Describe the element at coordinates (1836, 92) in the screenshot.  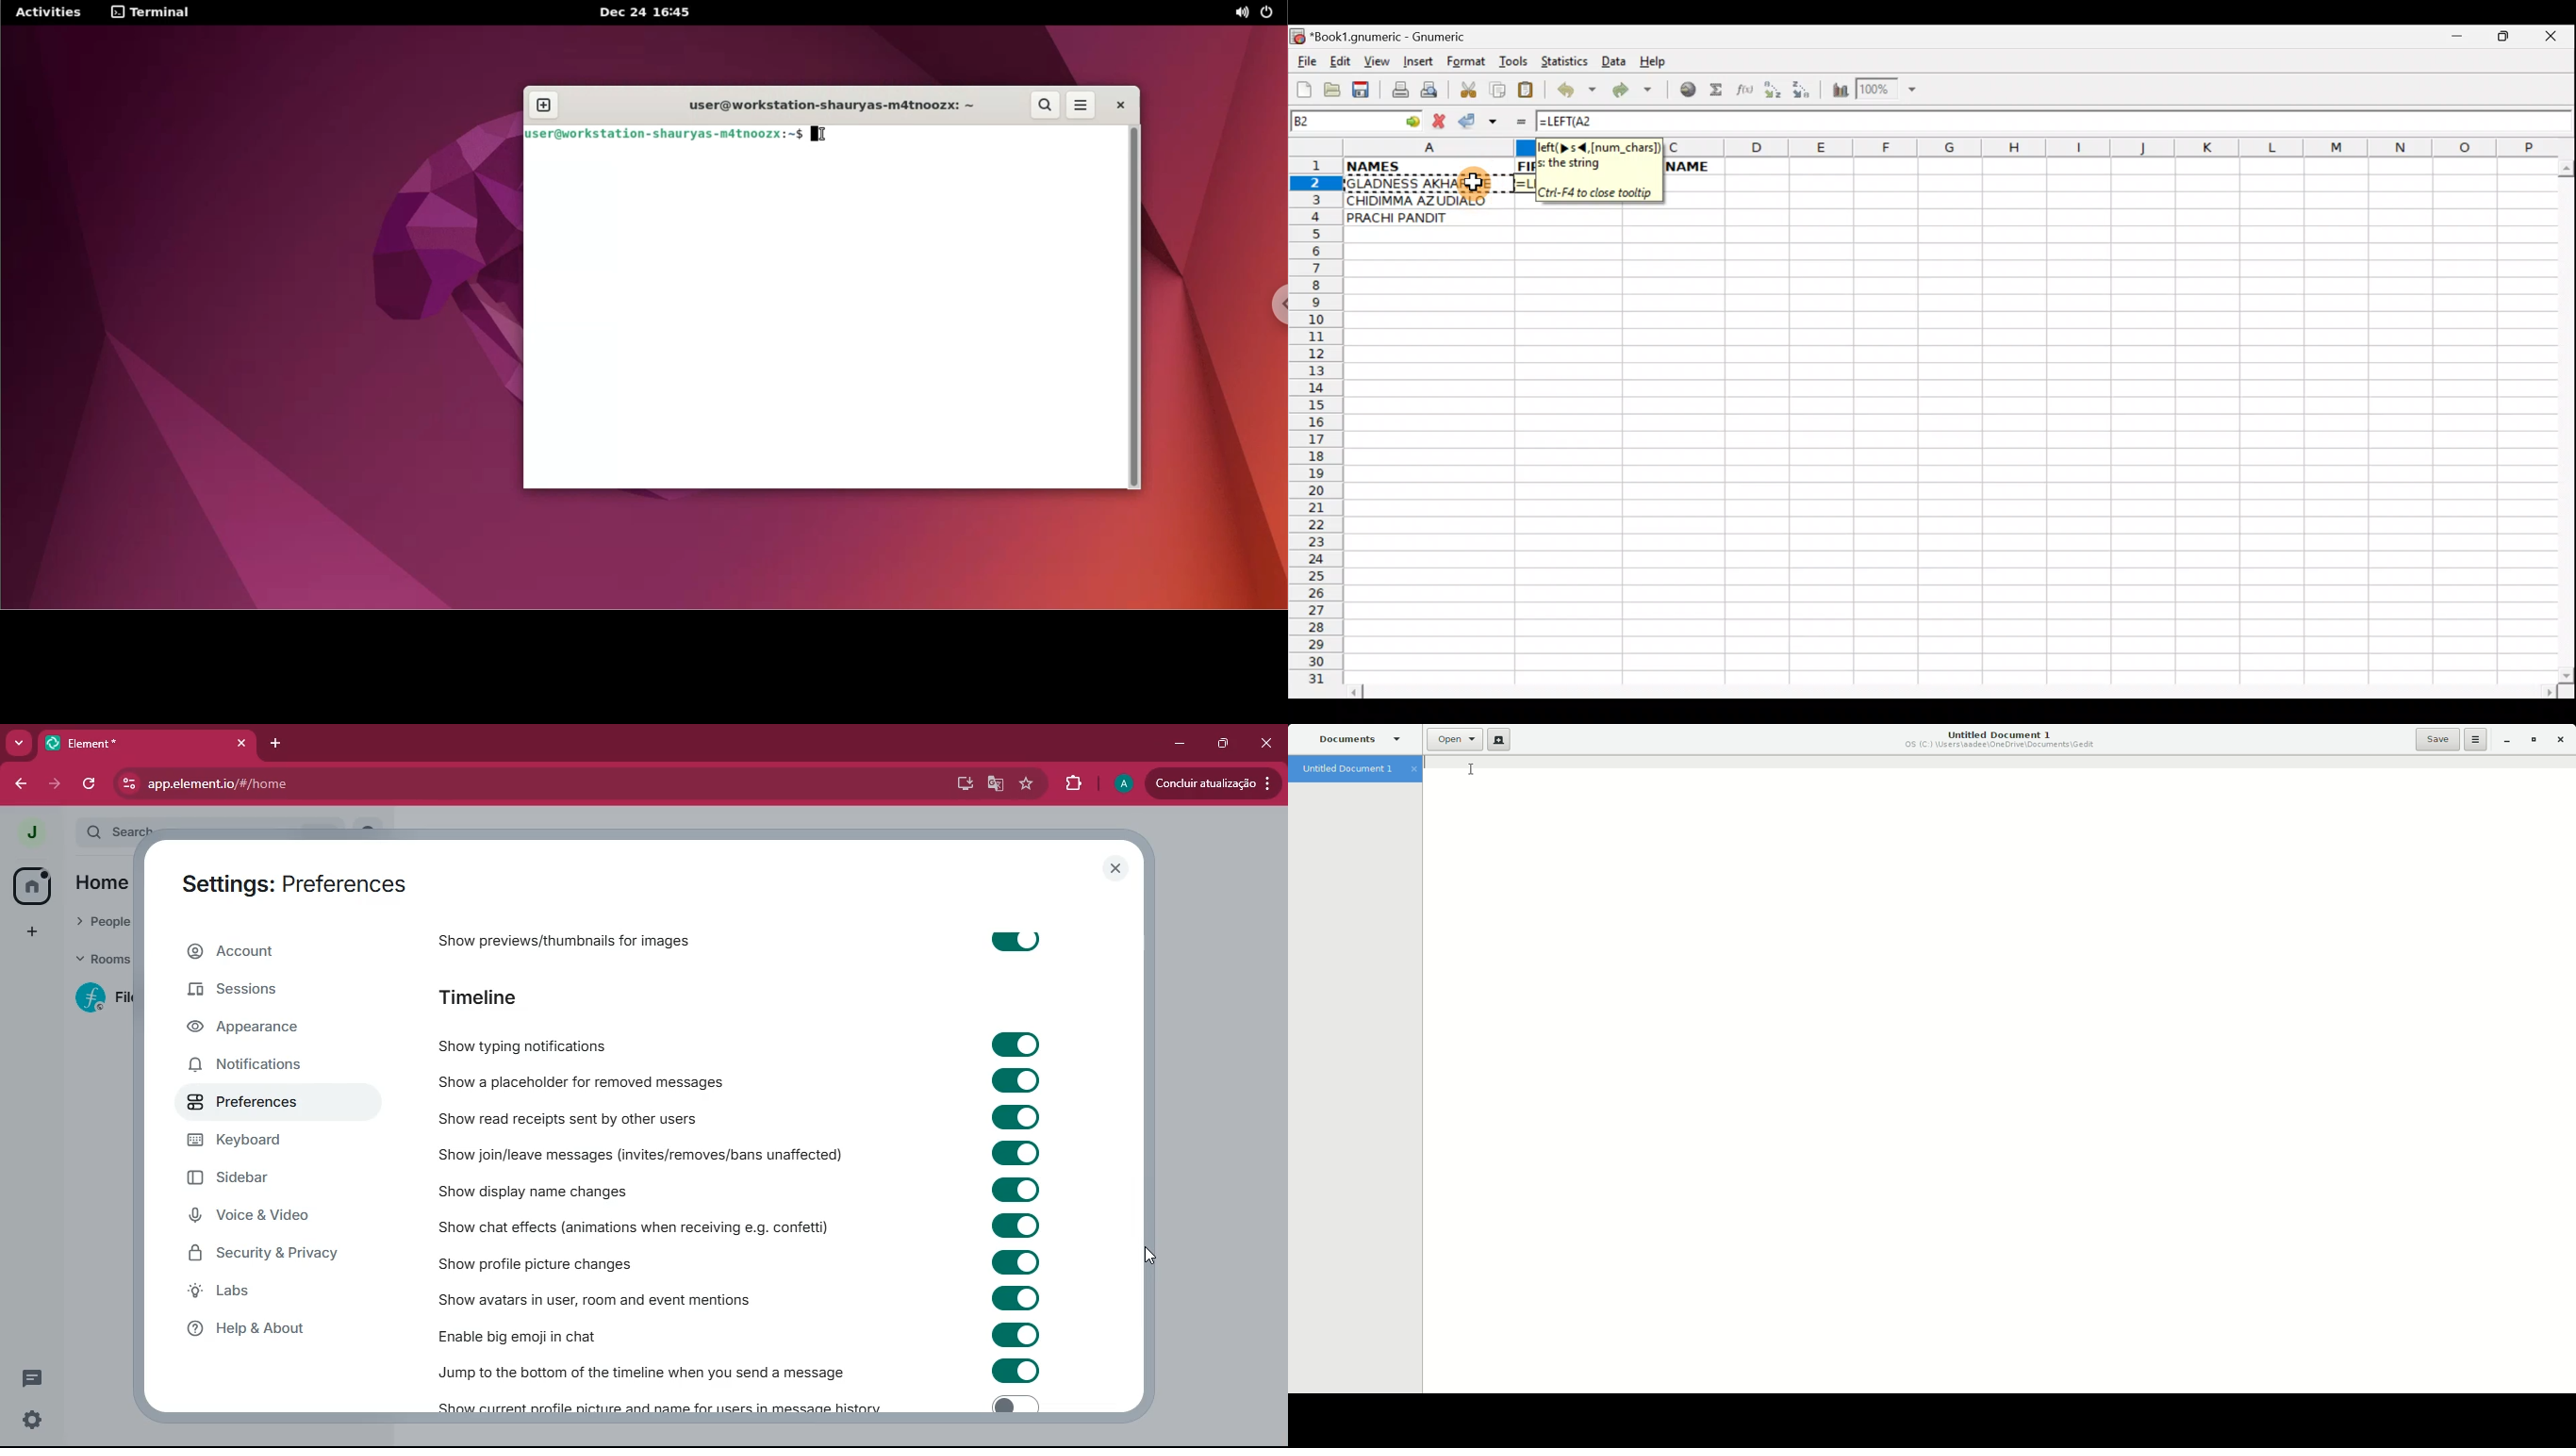
I see `Insert Chart` at that location.